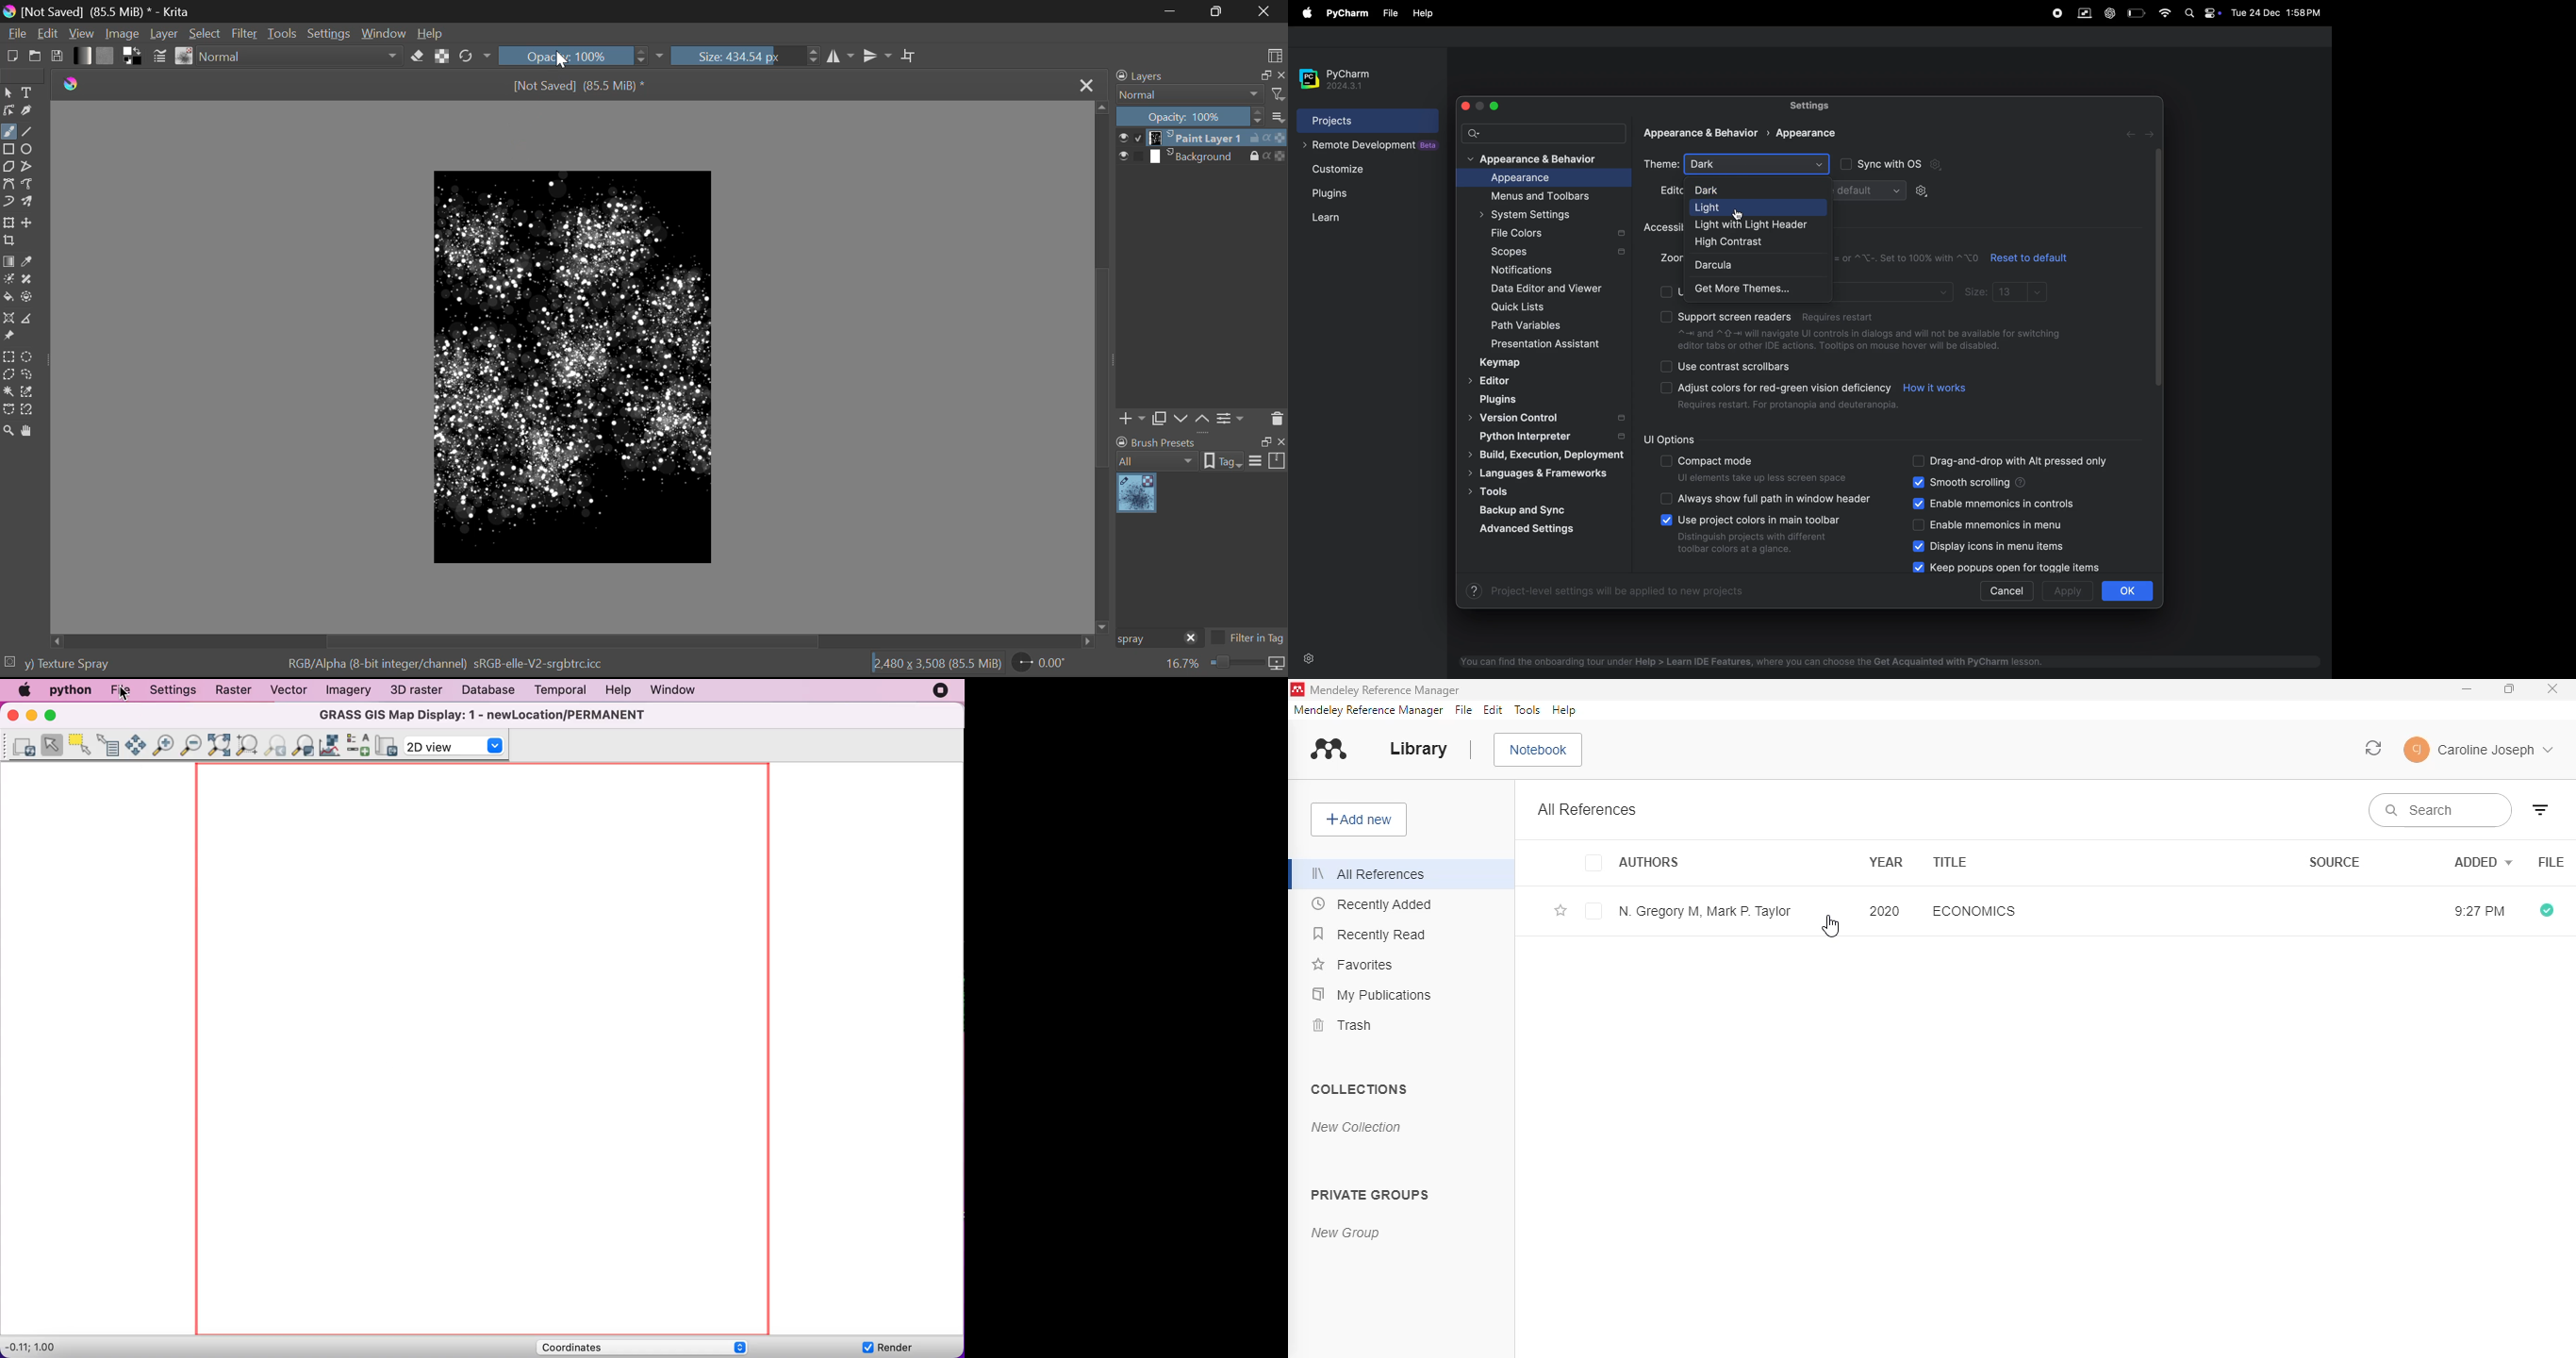 The height and width of the screenshot is (1372, 2576). Describe the element at coordinates (29, 150) in the screenshot. I see `Ellipses` at that location.